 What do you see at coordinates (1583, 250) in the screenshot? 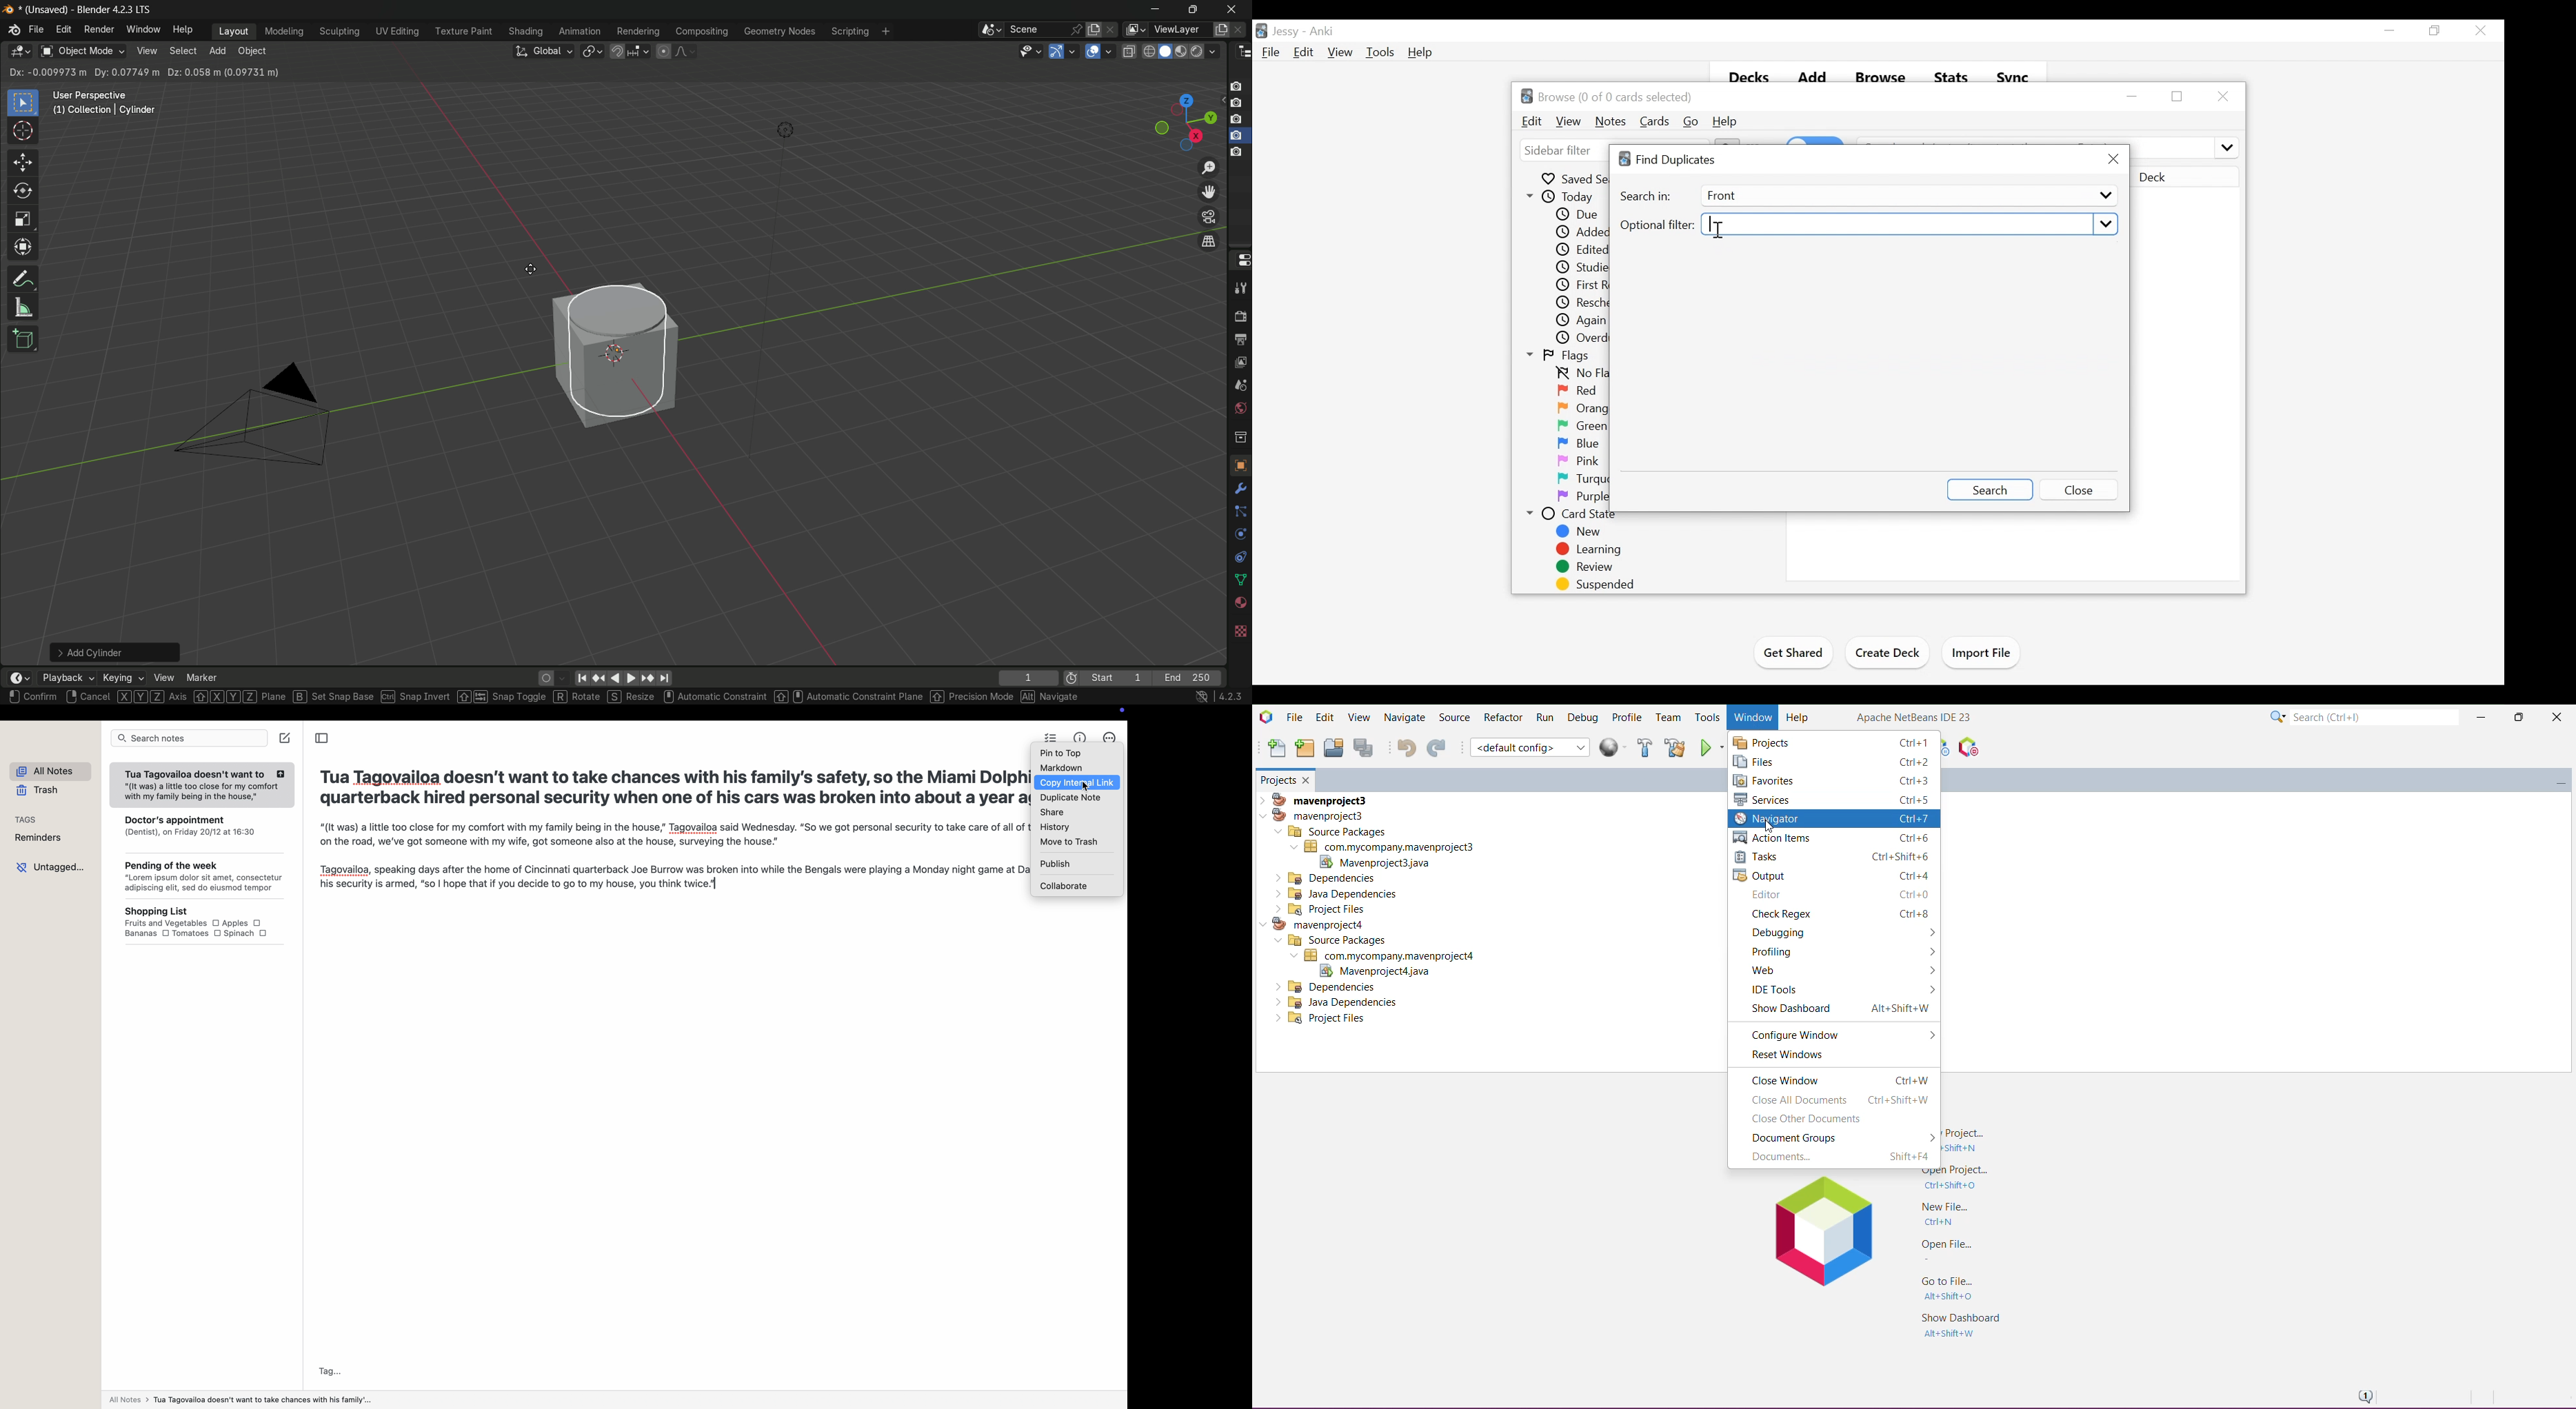
I see `Edited` at bounding box center [1583, 250].